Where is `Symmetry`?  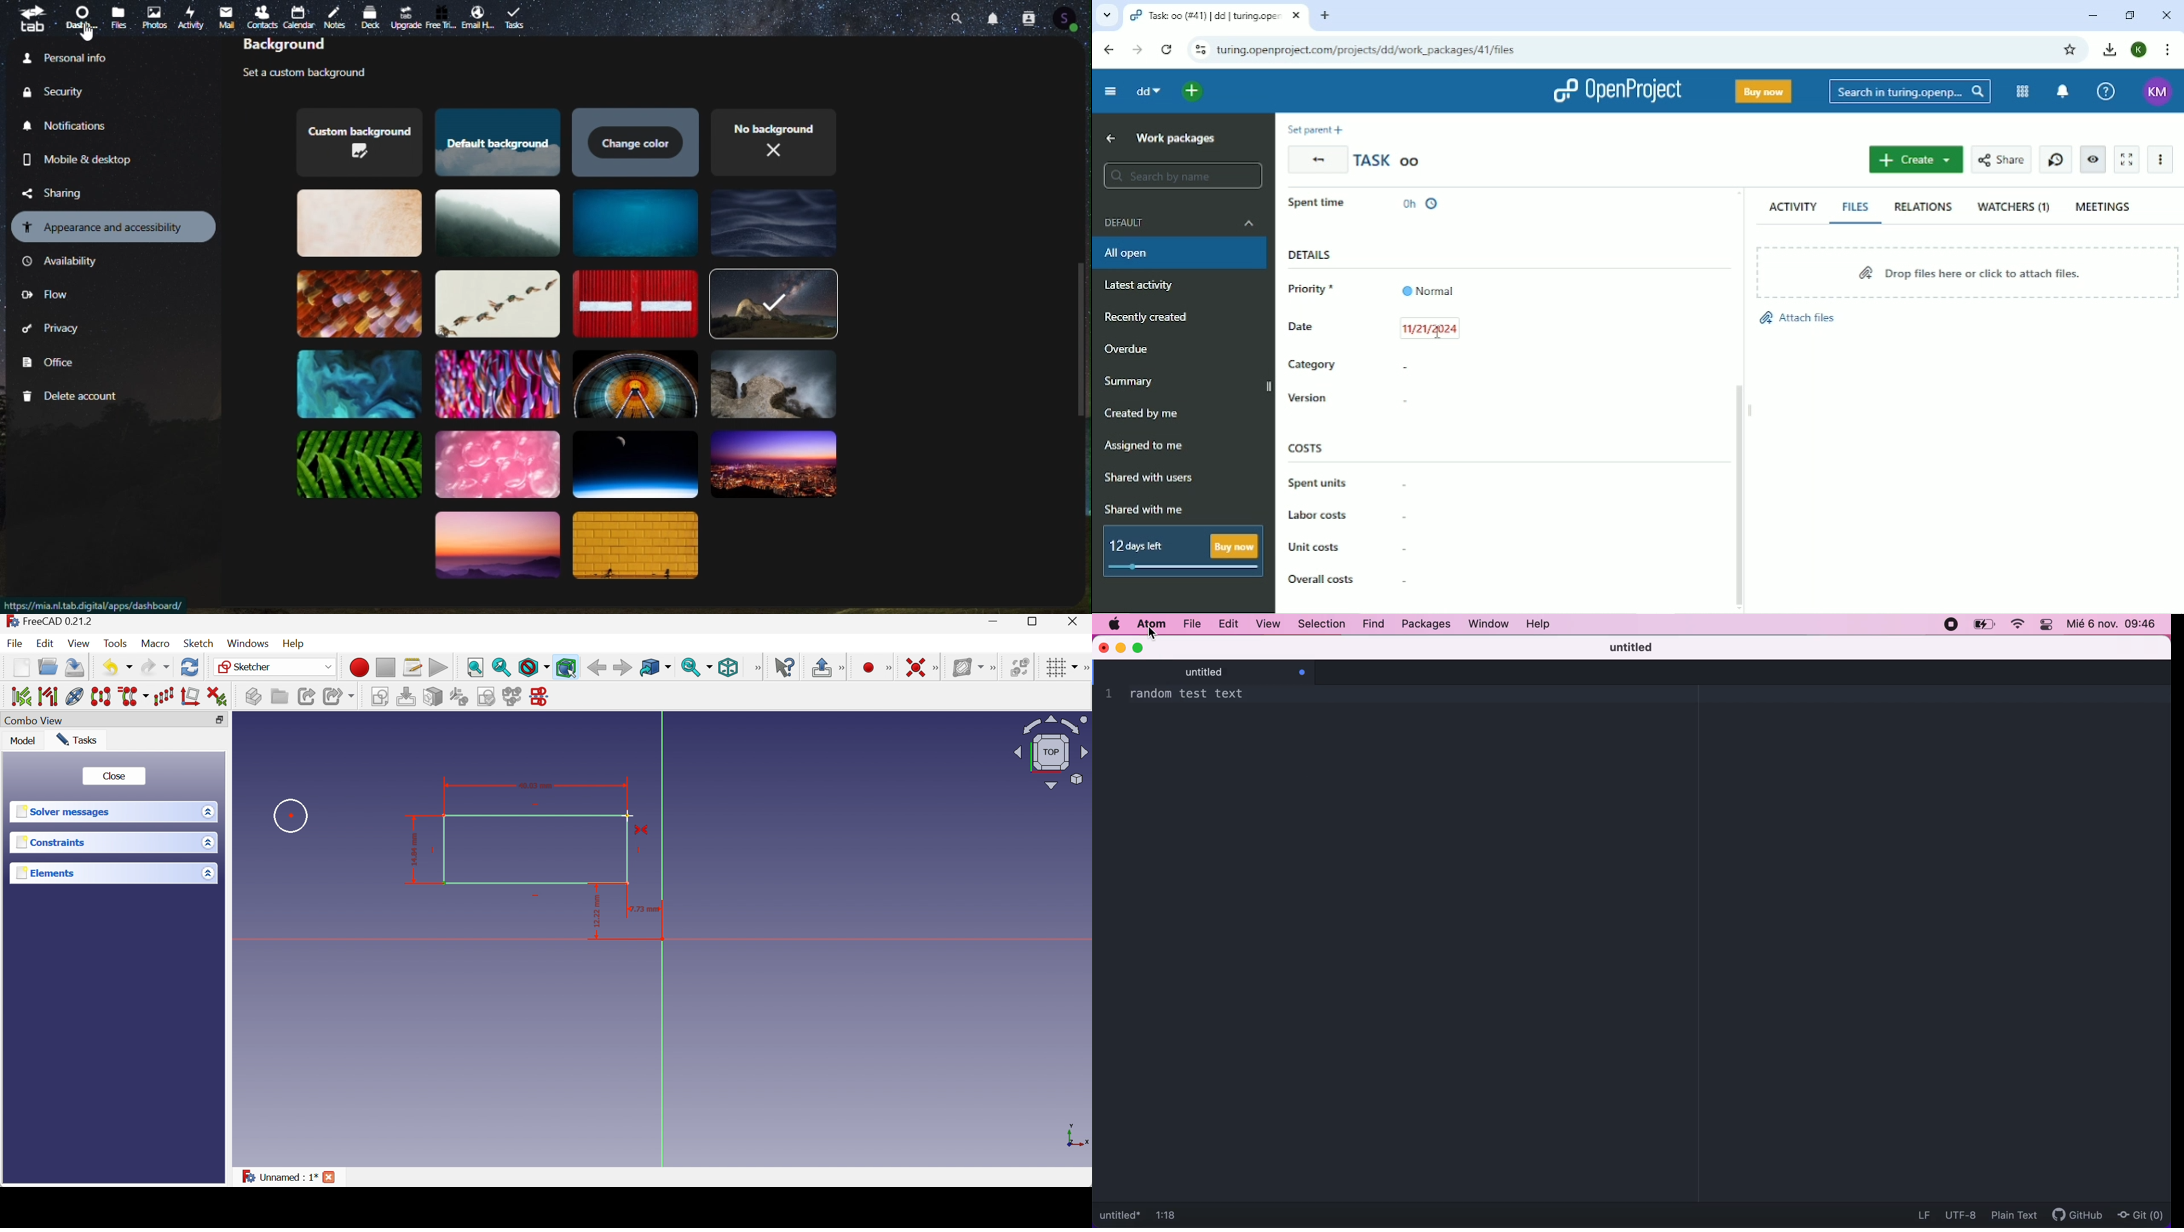 Symmetry is located at coordinates (103, 695).